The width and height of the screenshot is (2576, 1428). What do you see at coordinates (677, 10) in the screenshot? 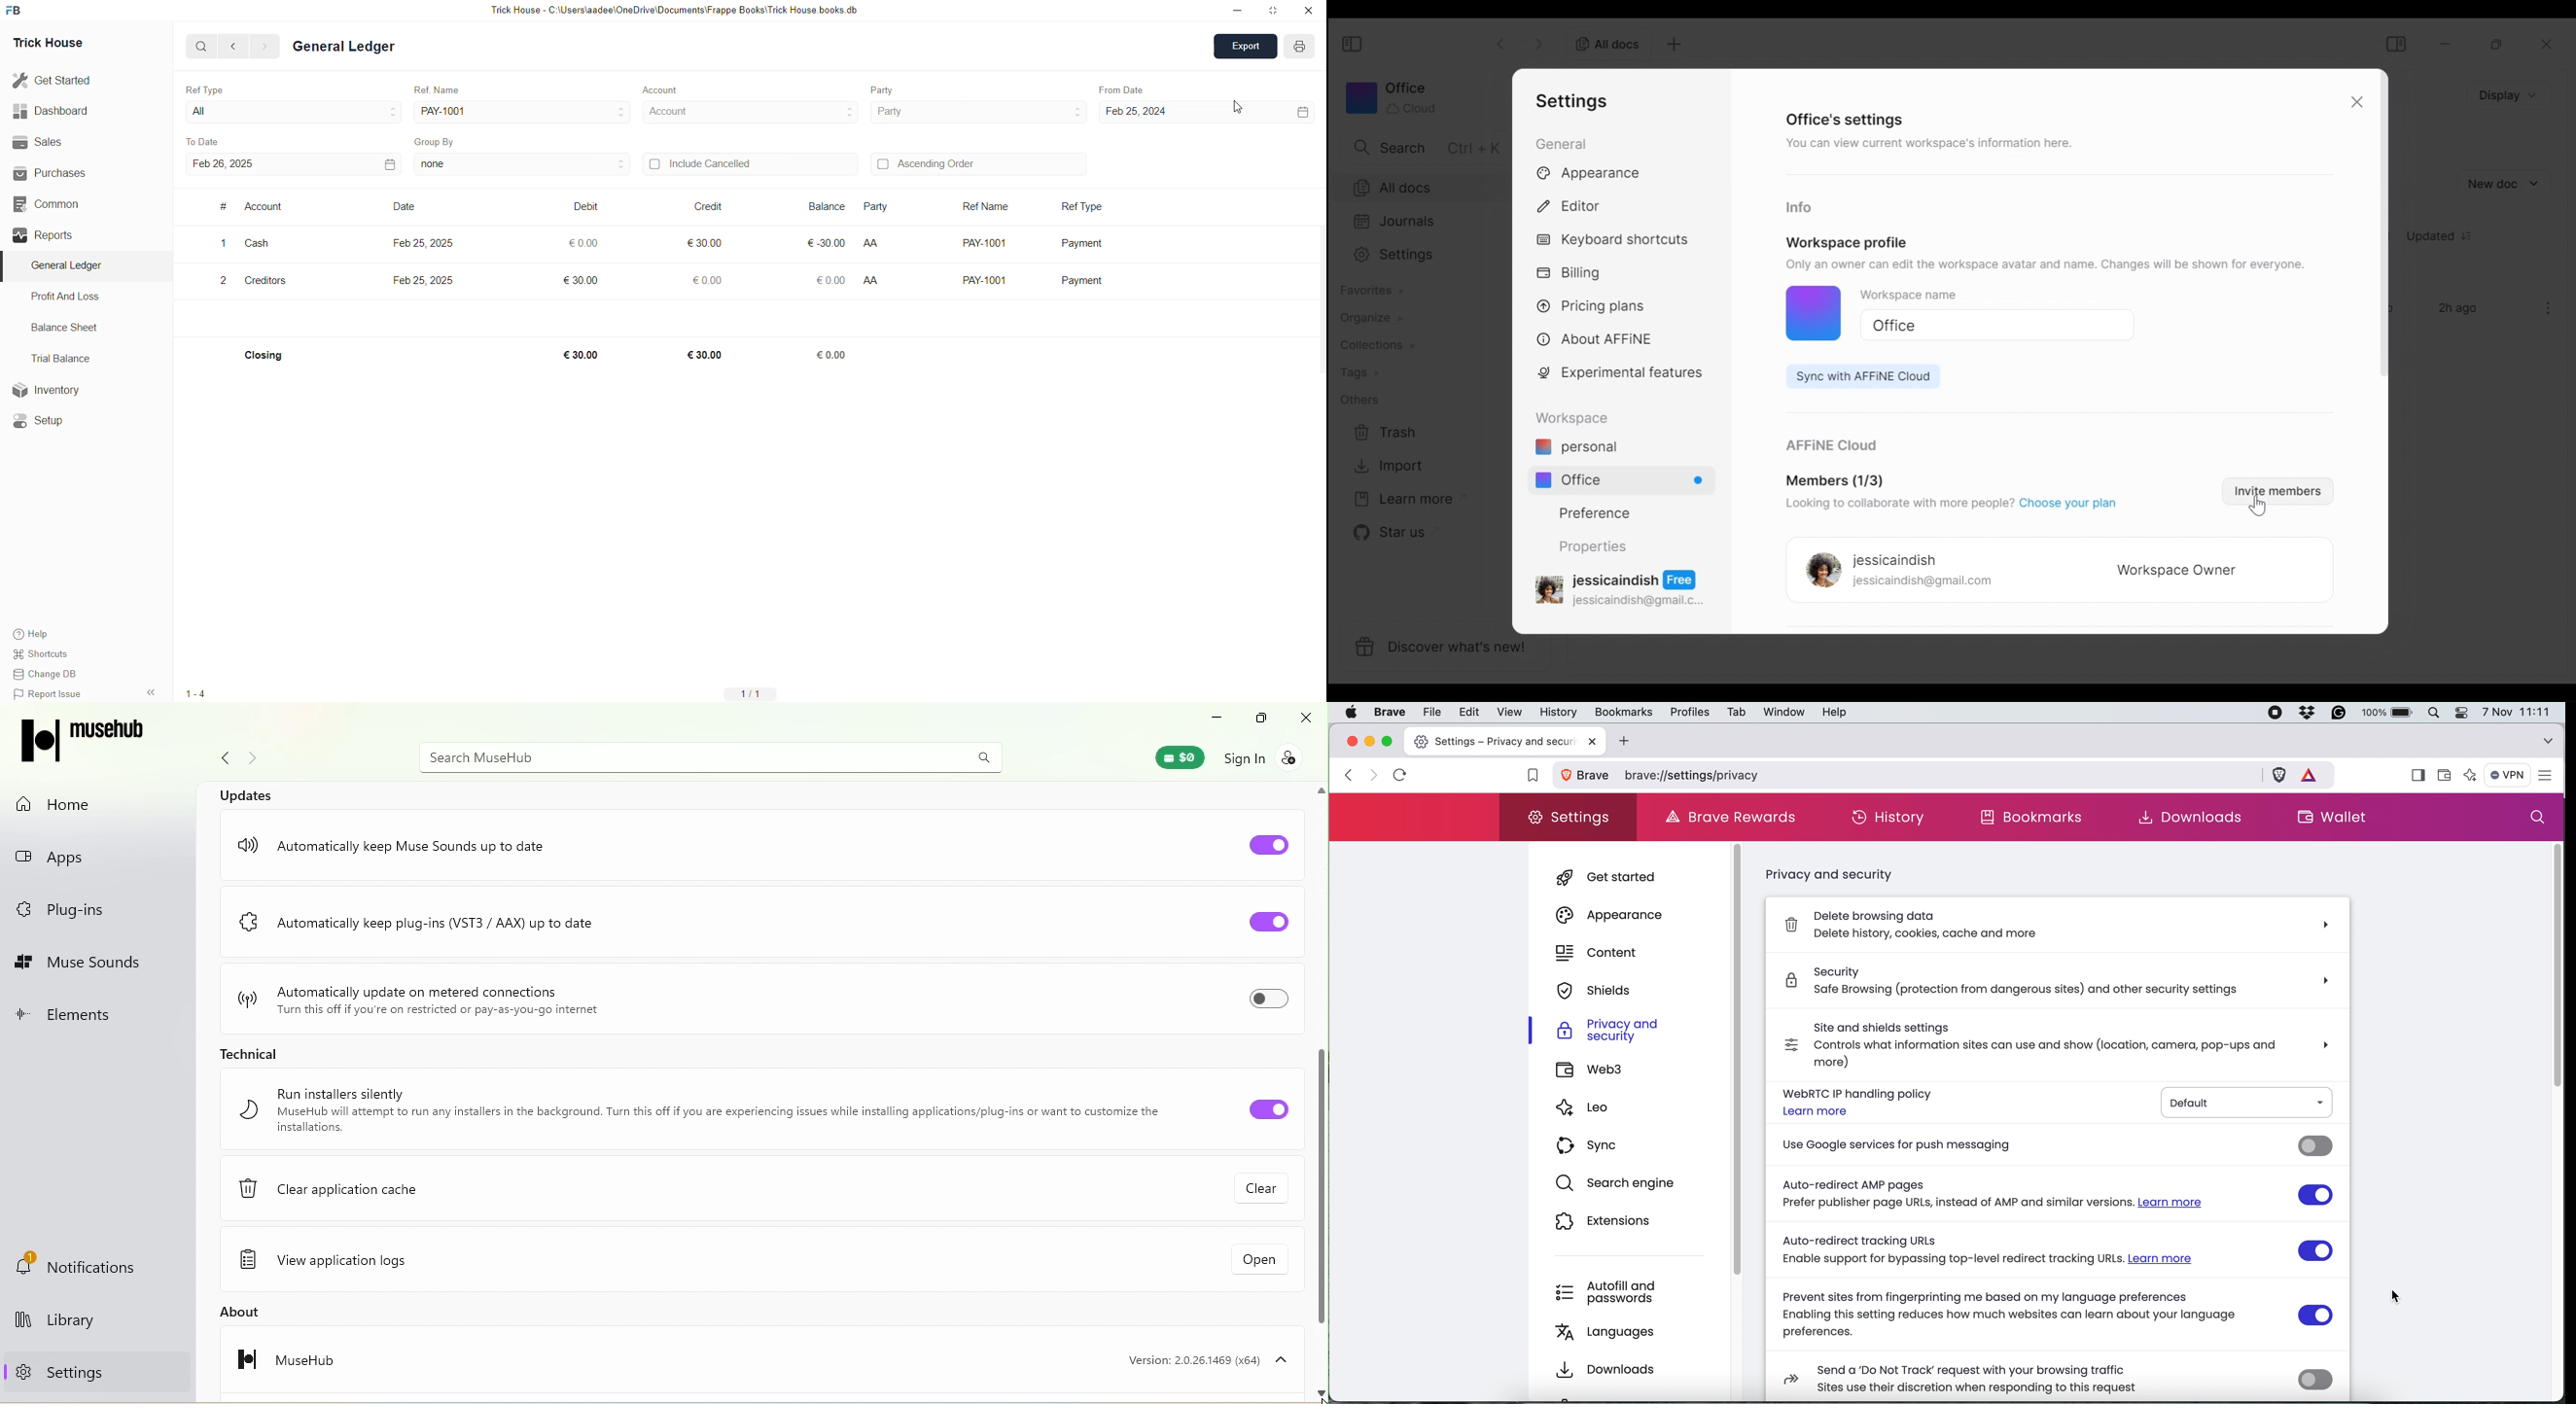
I see `Trick House - C:\Users\aadee\OneDrive\Documents\Frappe Books\Trick House books.db` at bounding box center [677, 10].